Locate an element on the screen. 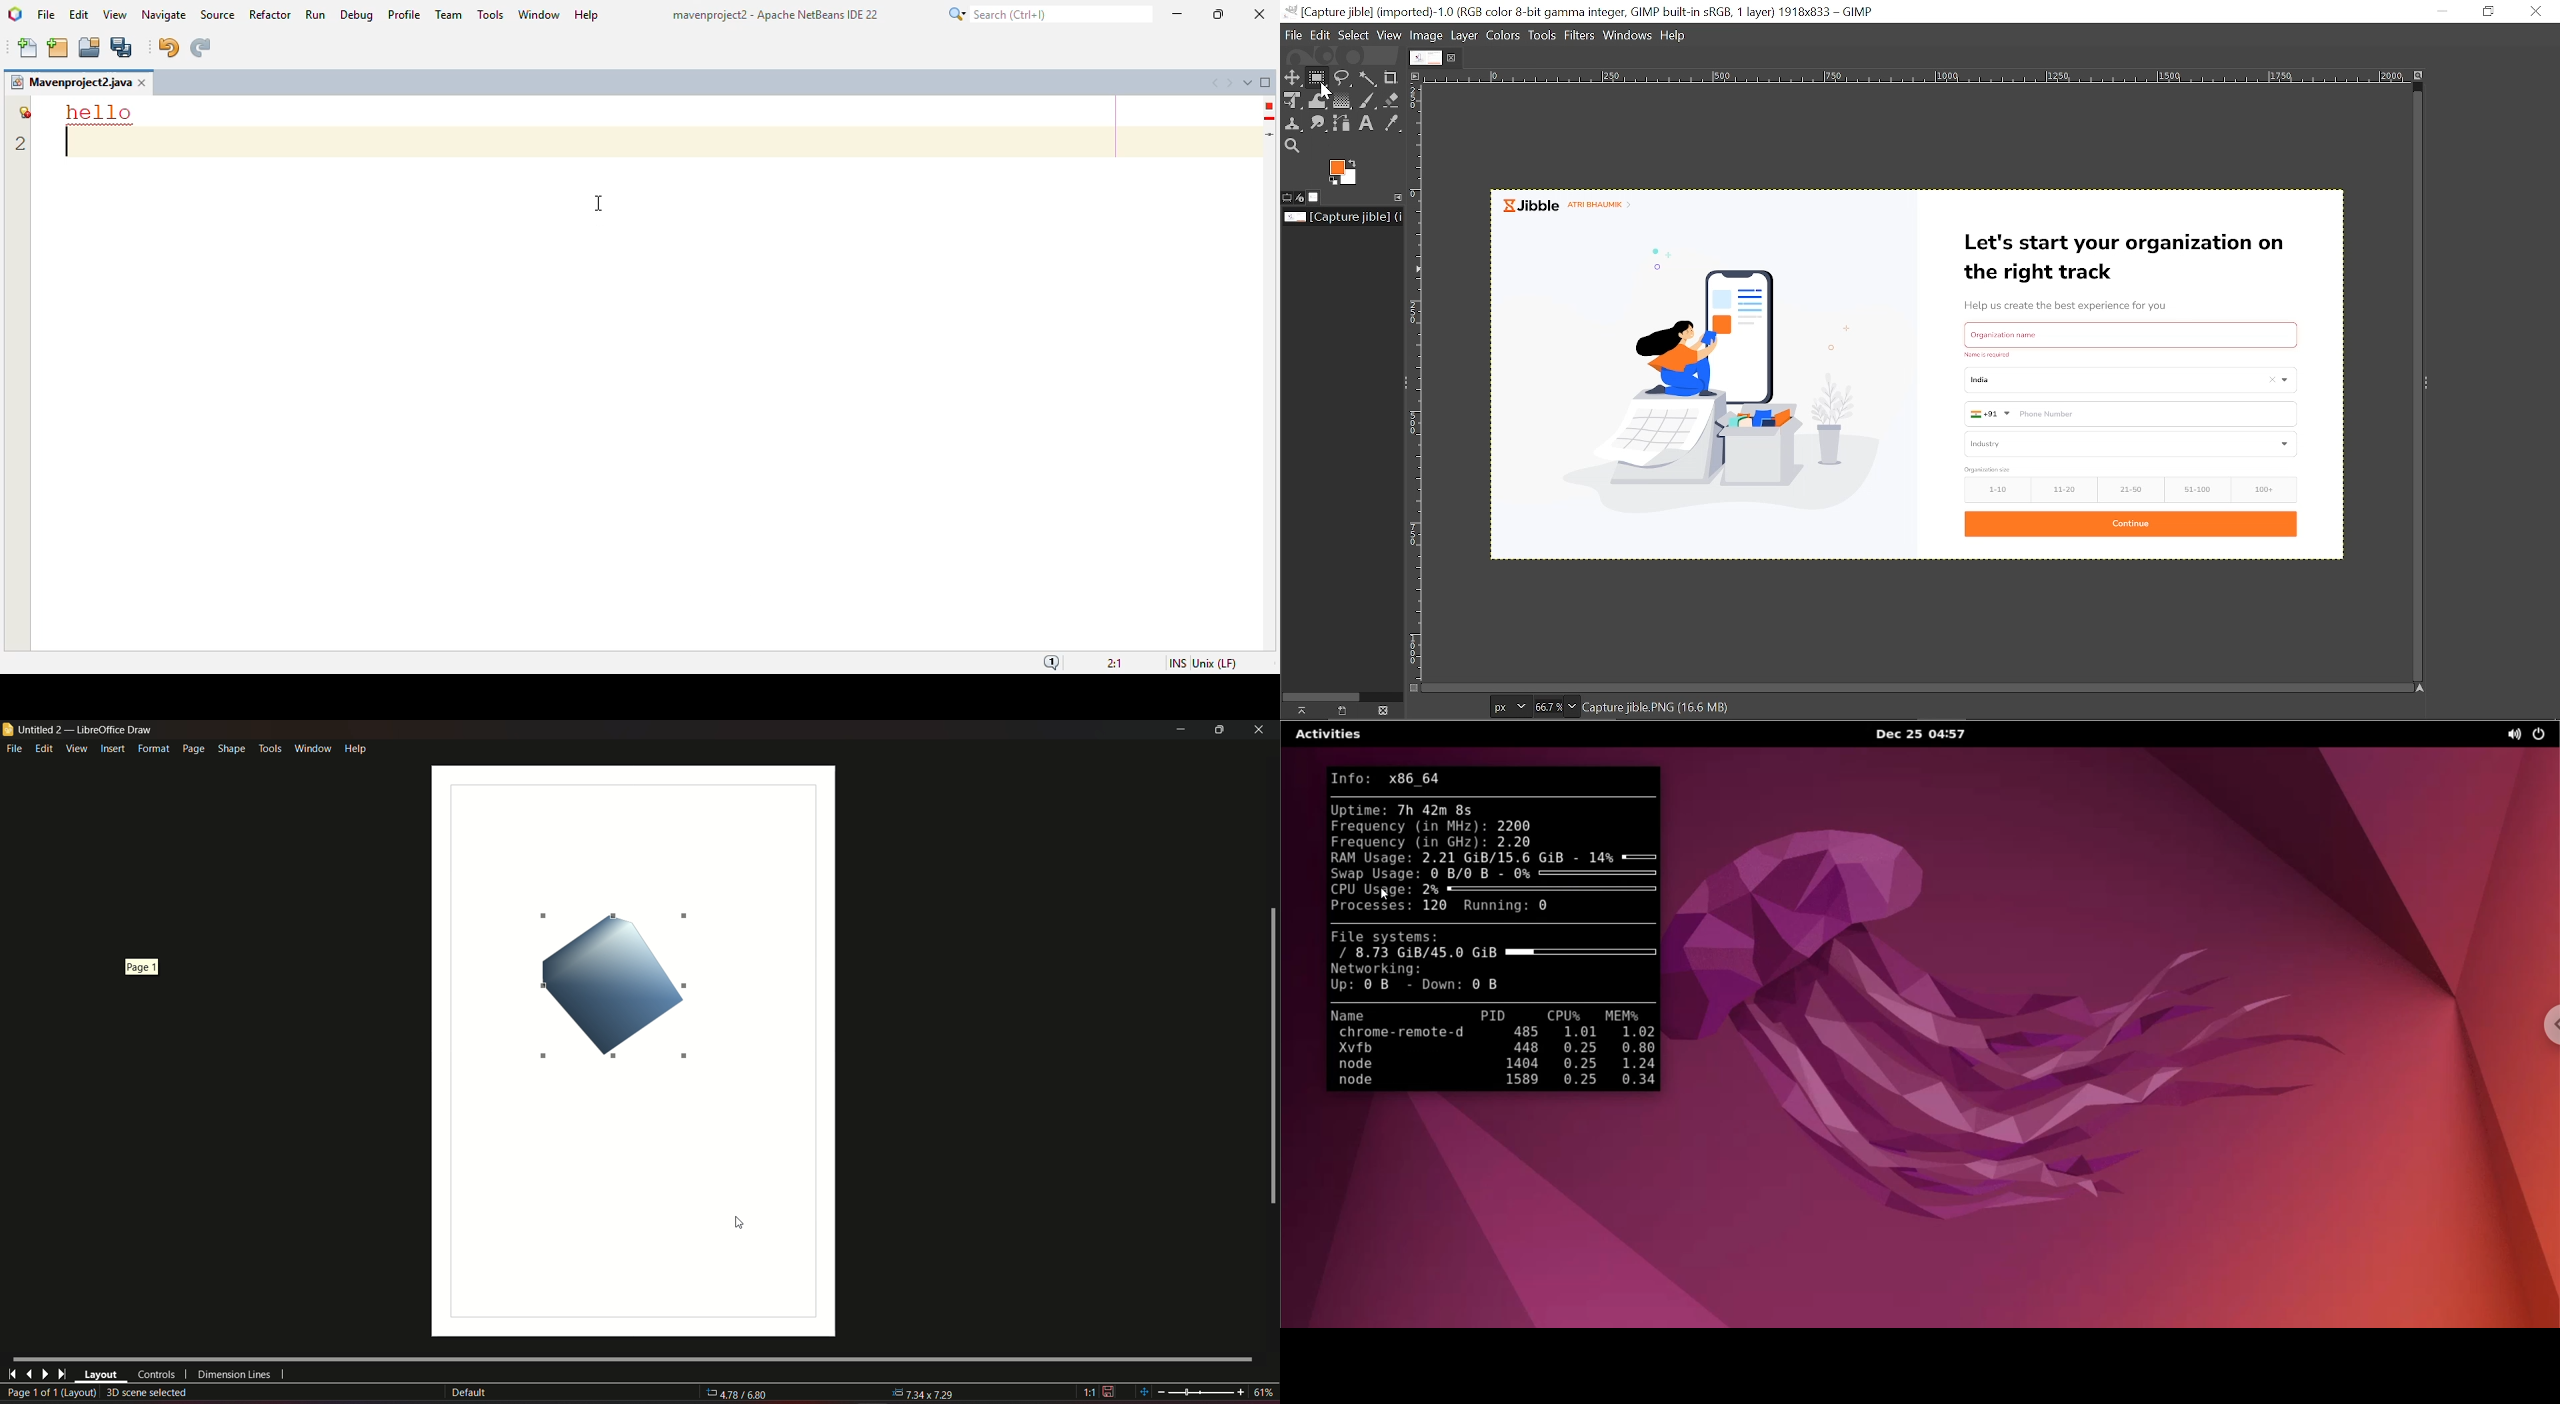  logo and title is located at coordinates (79, 730).